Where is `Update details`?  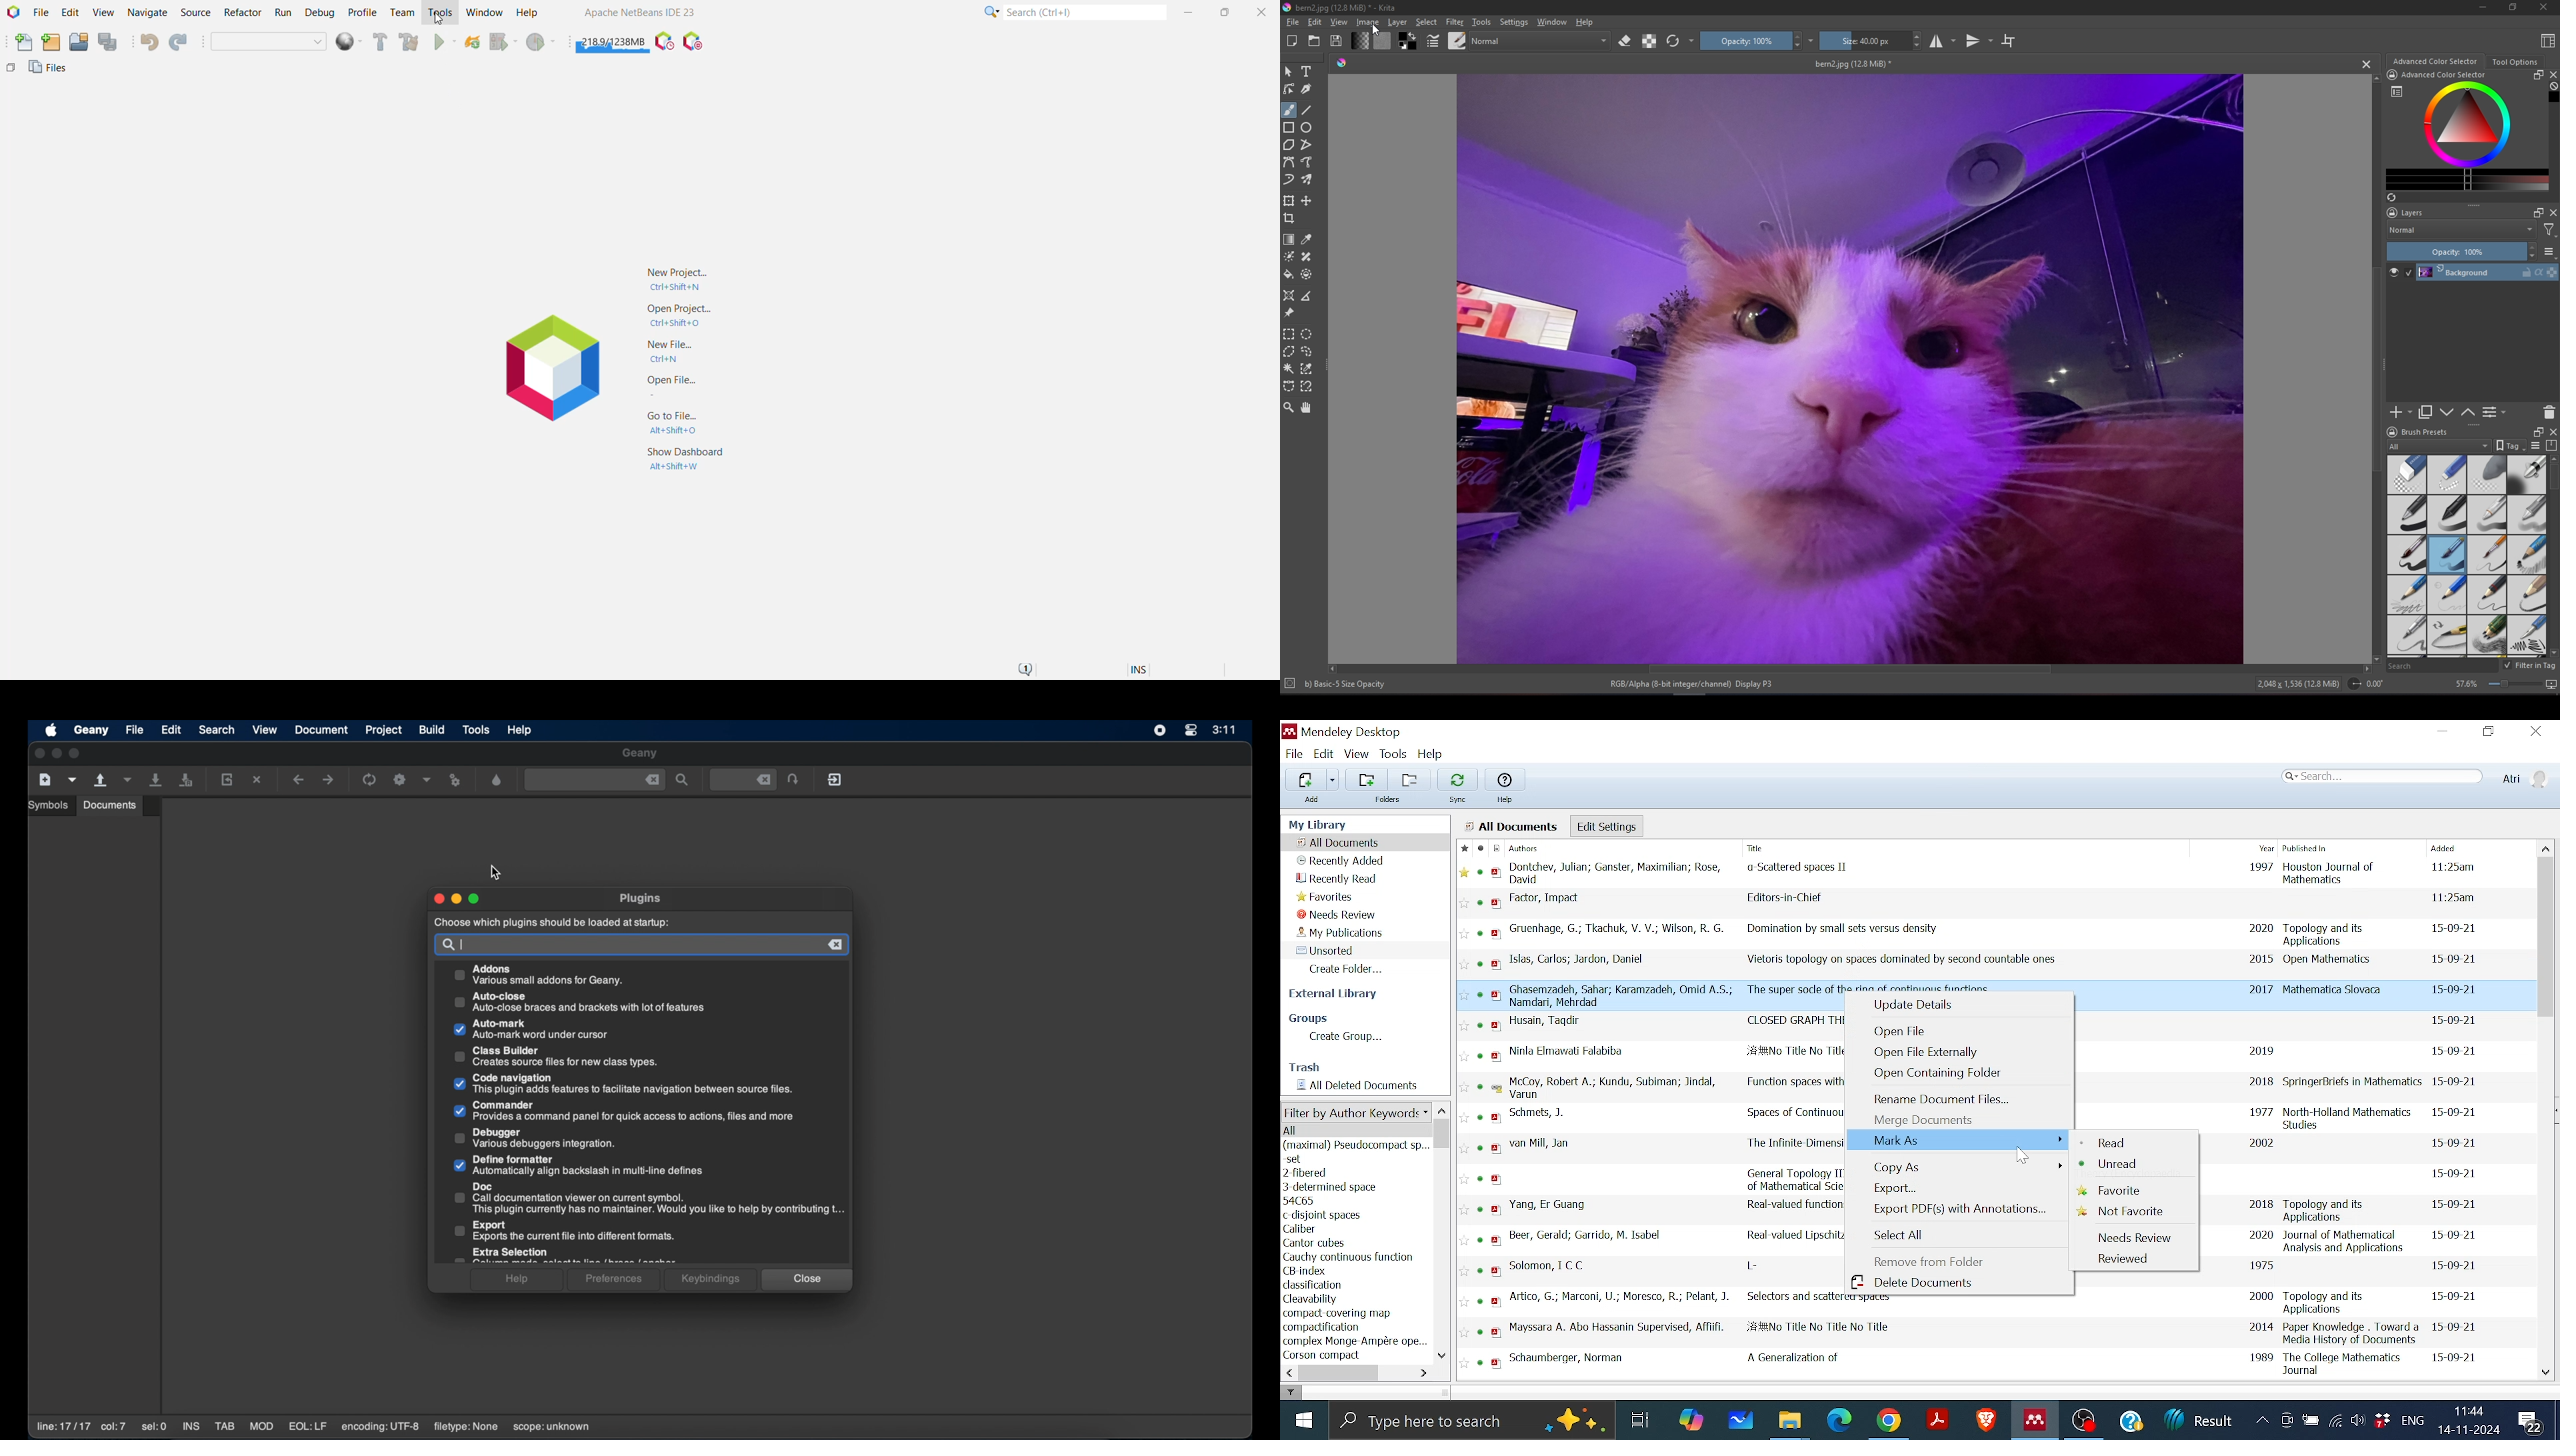
Update details is located at coordinates (1913, 1006).